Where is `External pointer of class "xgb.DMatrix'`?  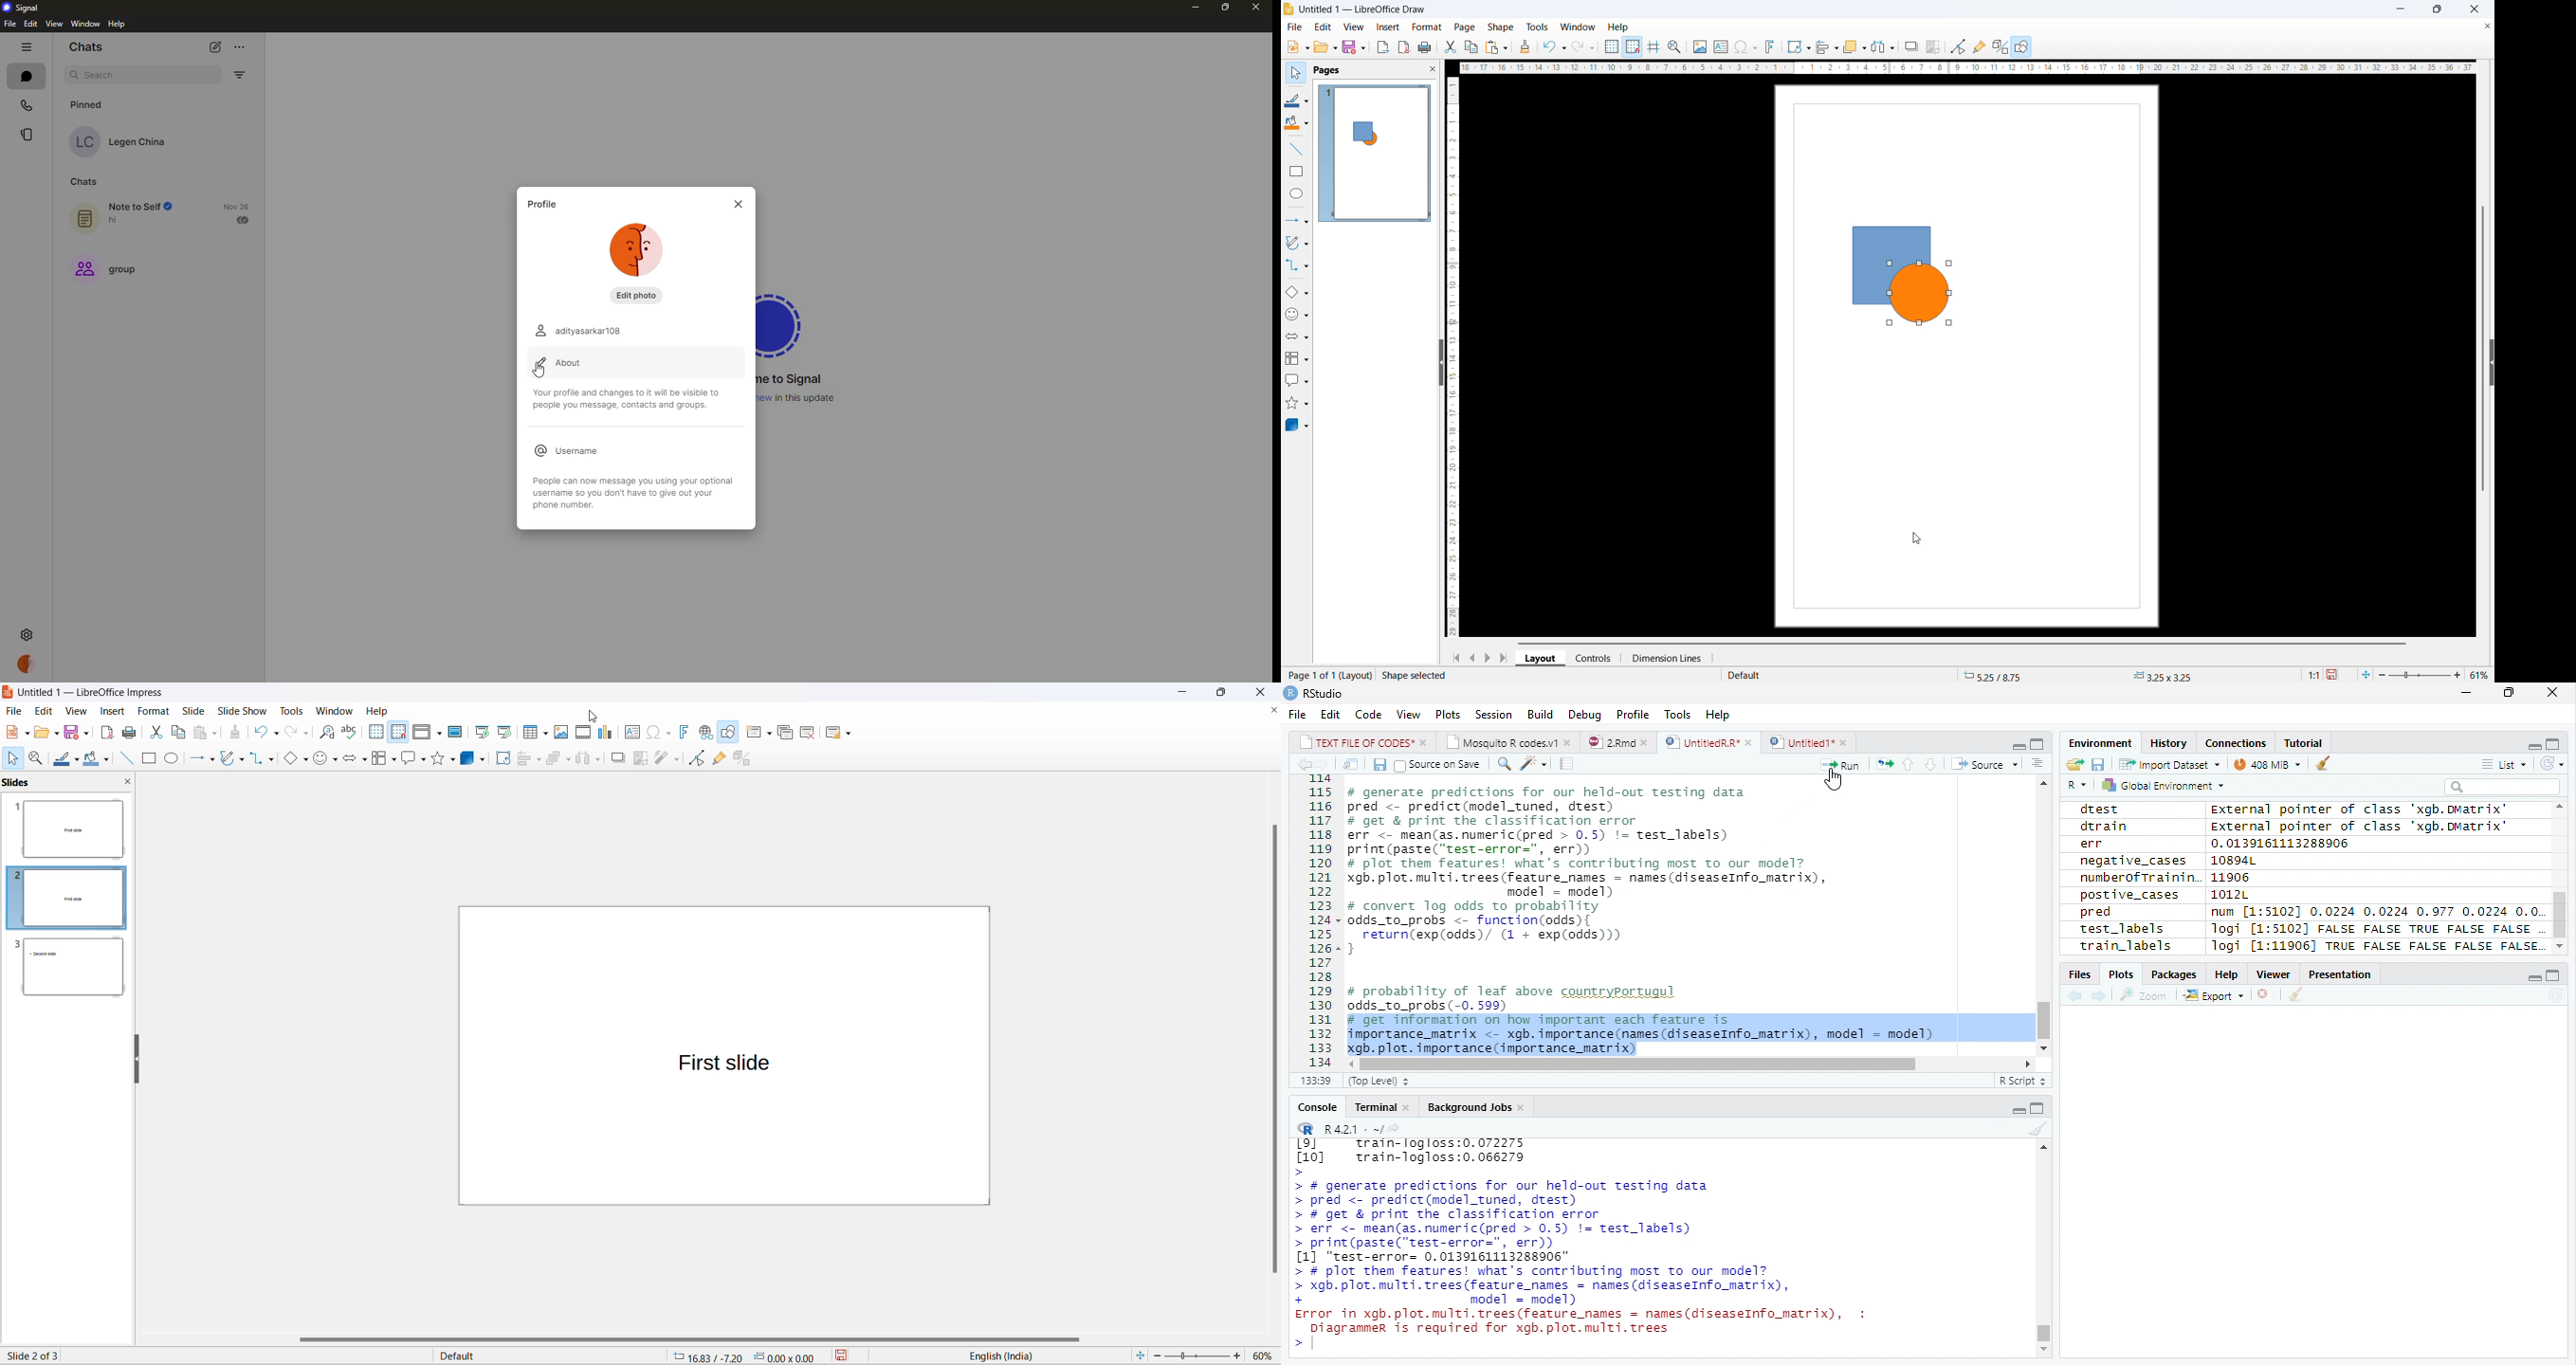 External pointer of class "xgb.DMatrix' is located at coordinates (2360, 826).